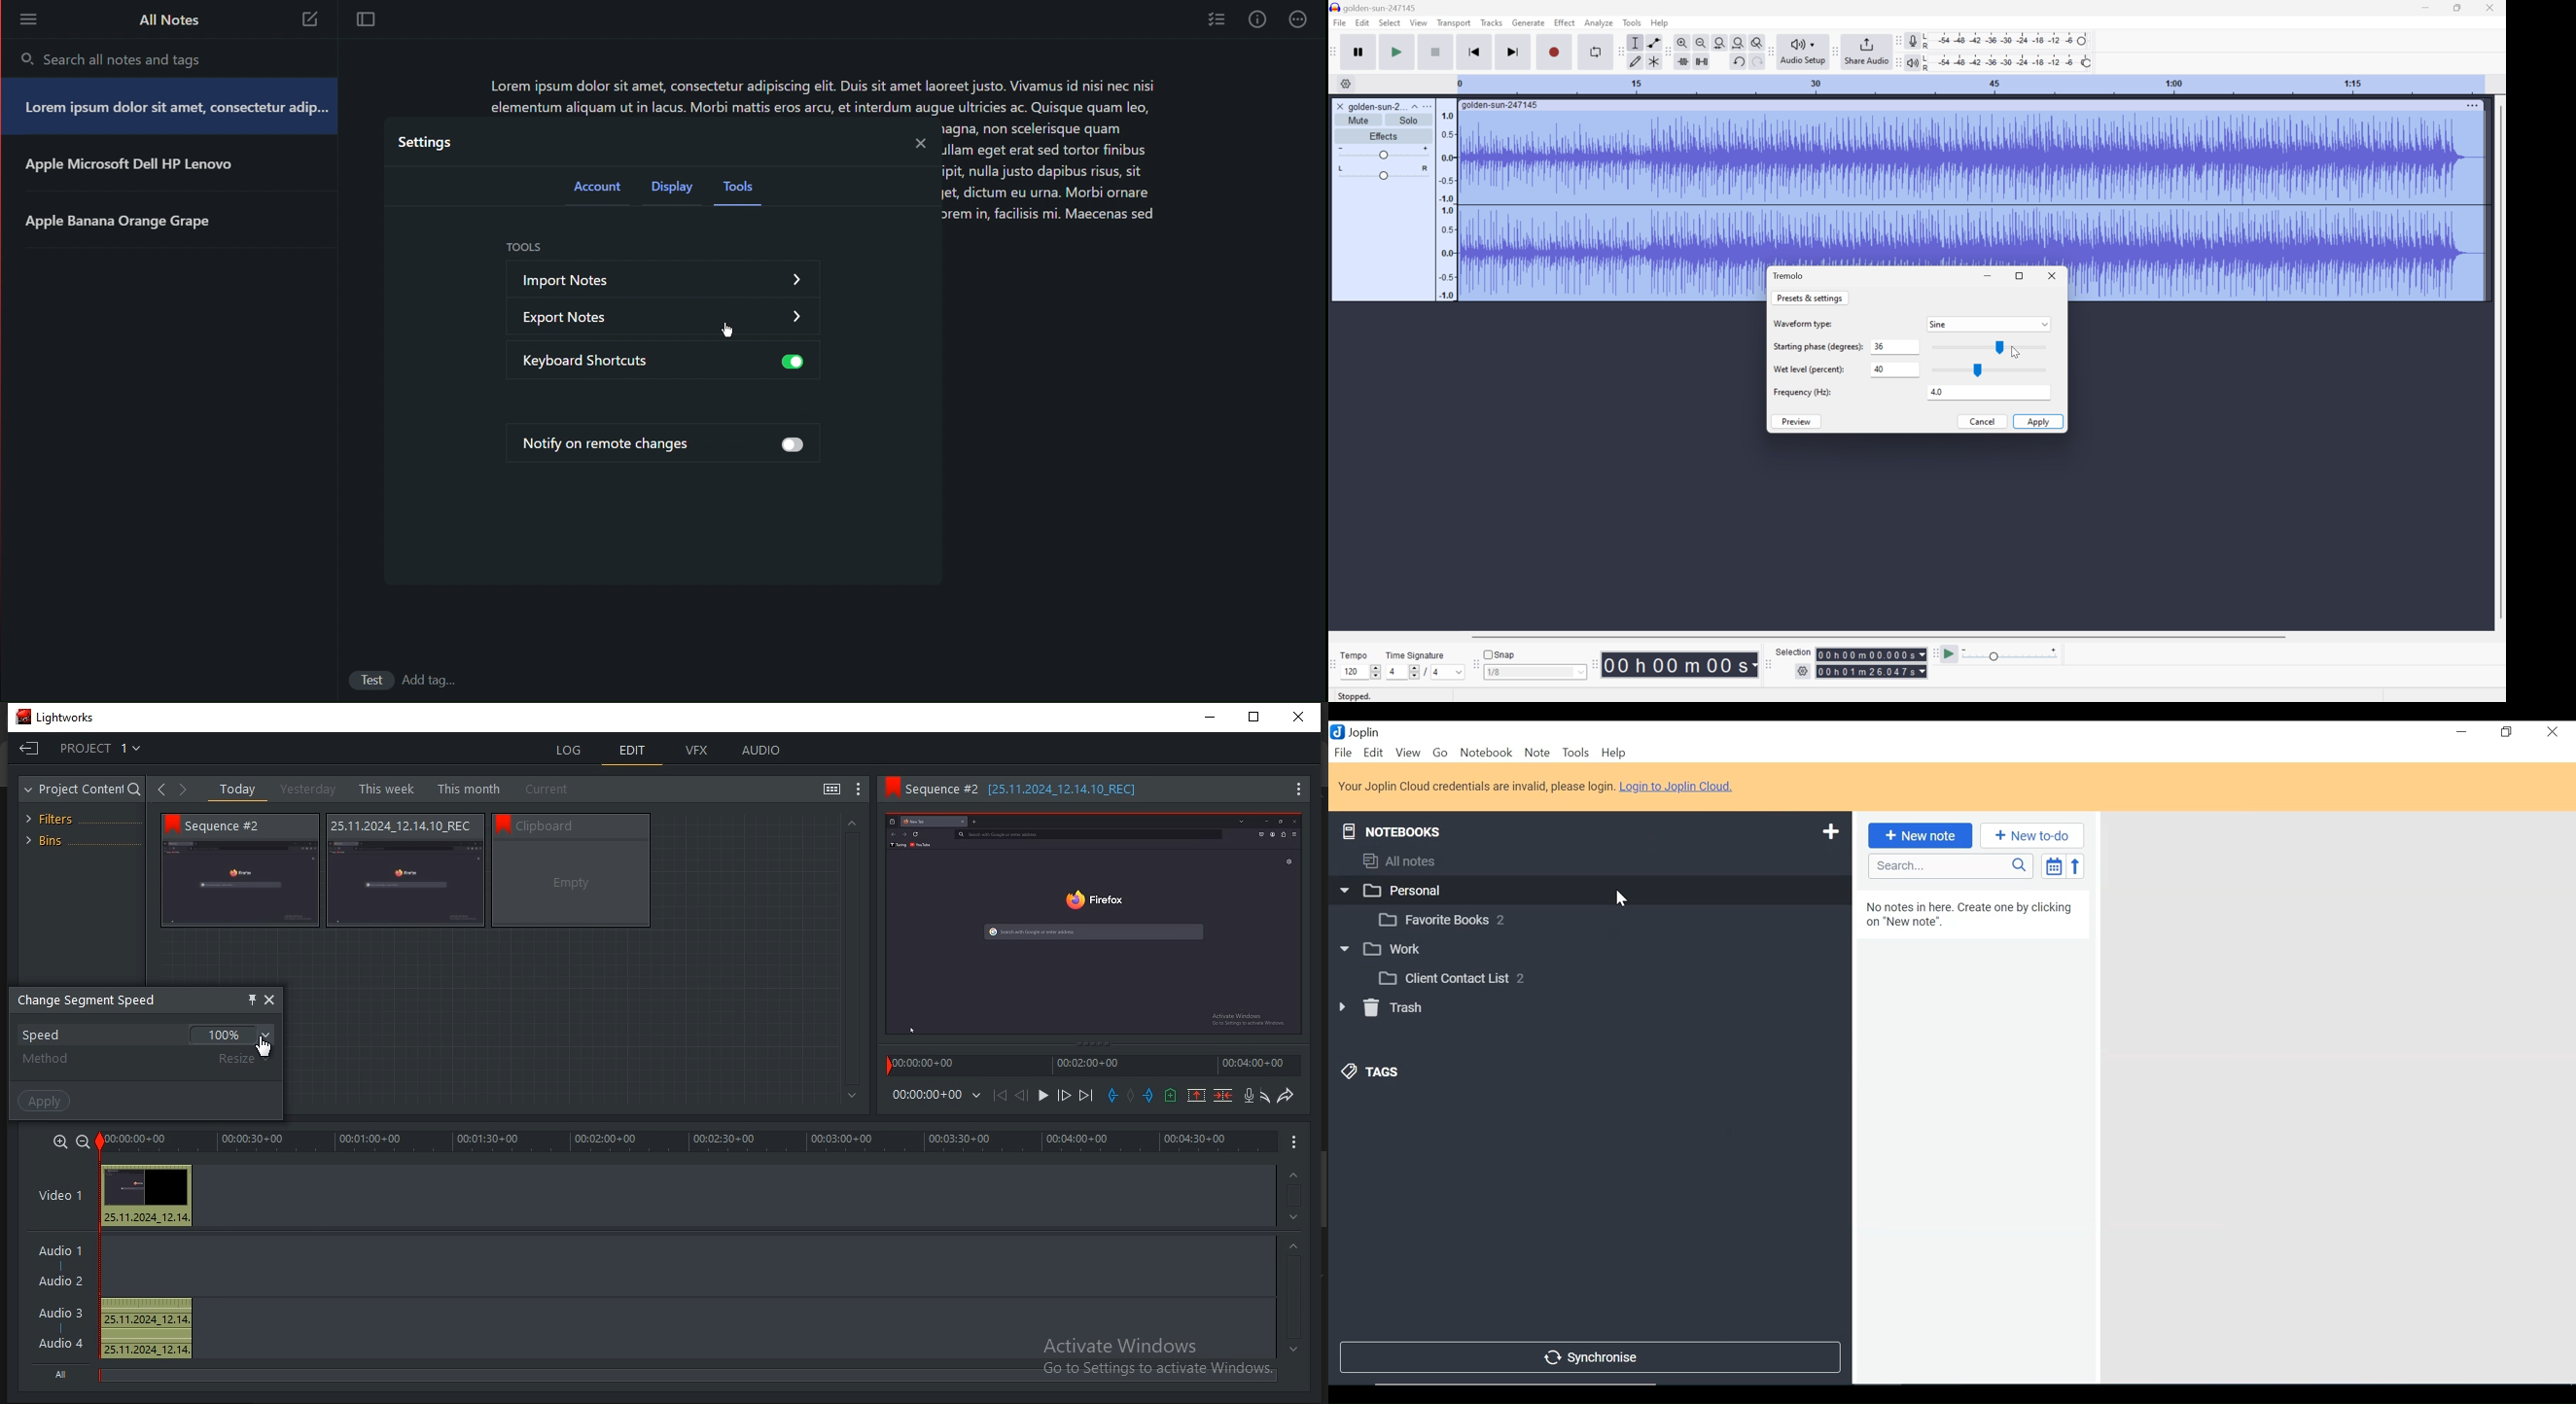 The width and height of the screenshot is (2576, 1428). Describe the element at coordinates (2551, 734) in the screenshot. I see `Close` at that location.